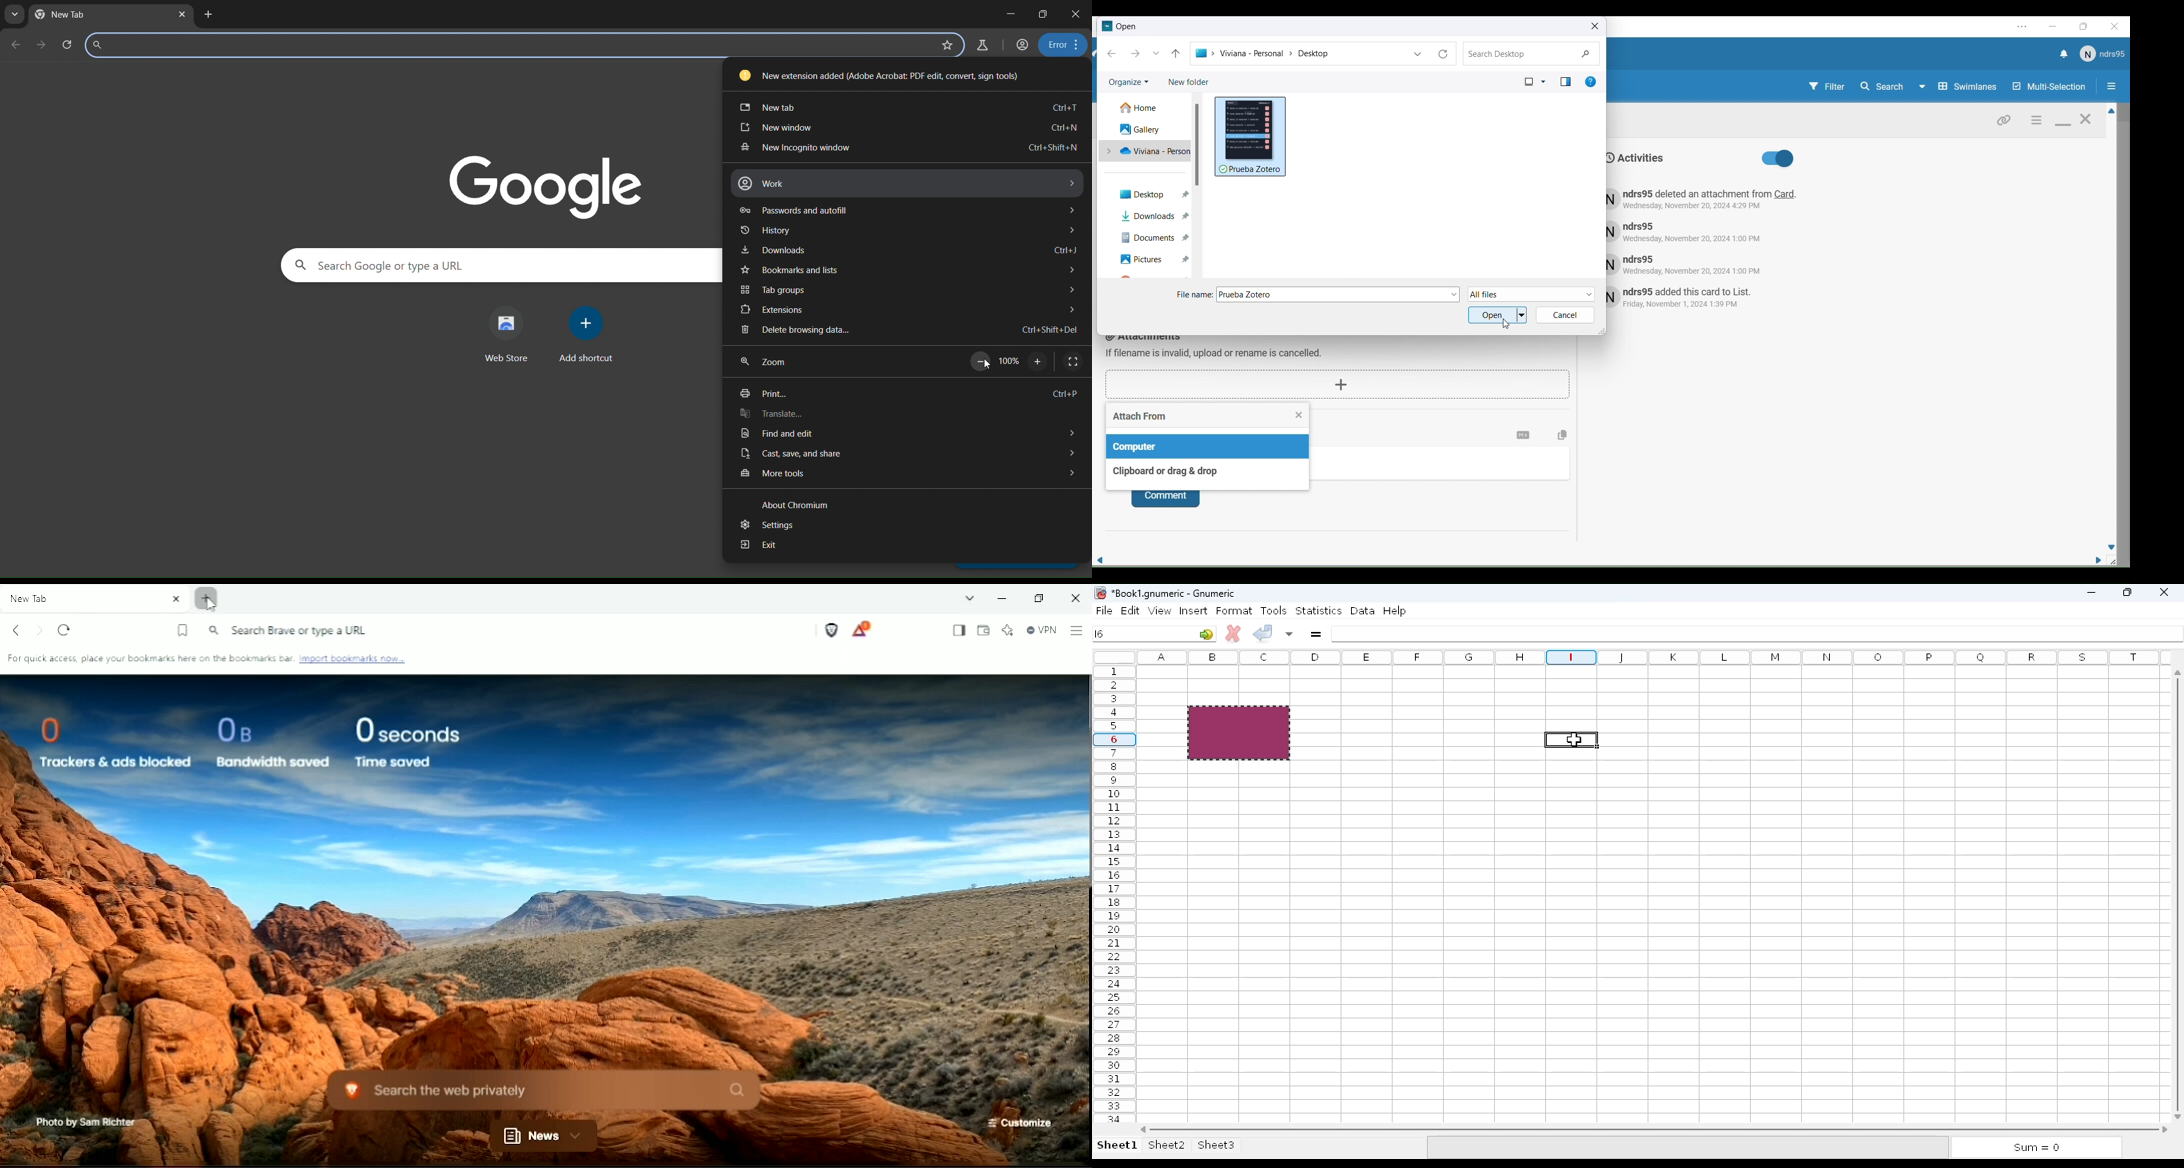 The height and width of the screenshot is (1176, 2184). Describe the element at coordinates (2117, 27) in the screenshot. I see `Close` at that location.